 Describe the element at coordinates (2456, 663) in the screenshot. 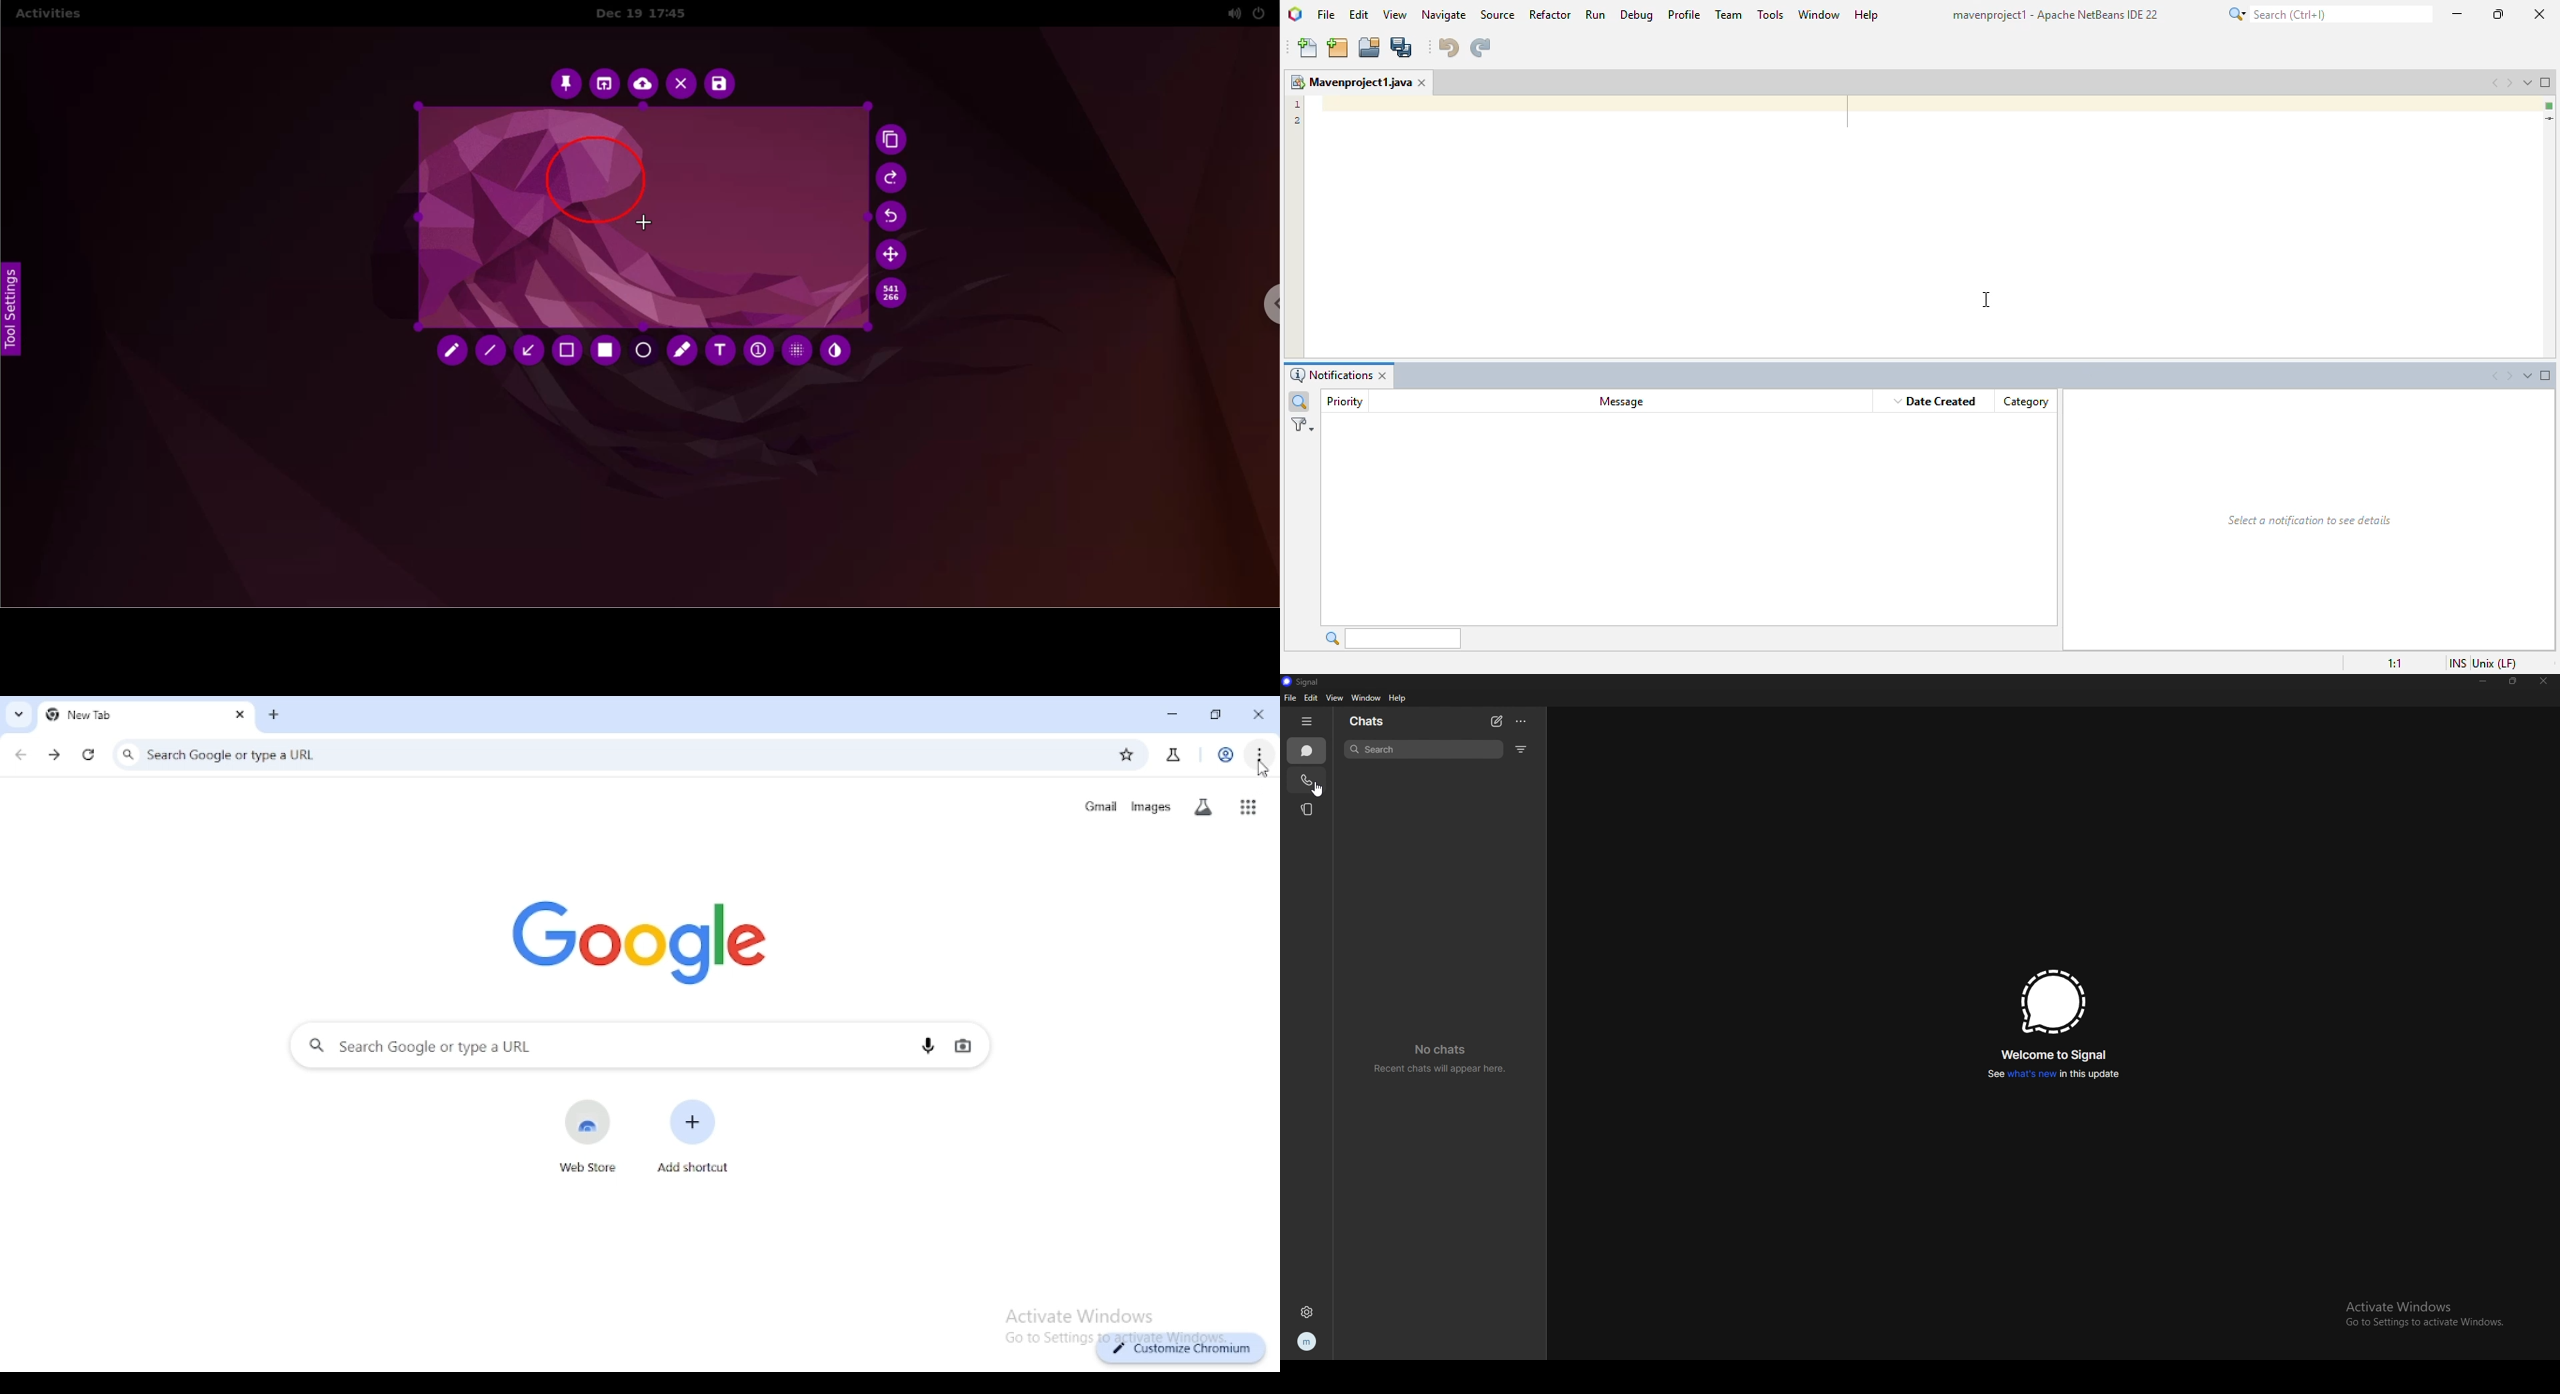

I see `insert mode` at that location.